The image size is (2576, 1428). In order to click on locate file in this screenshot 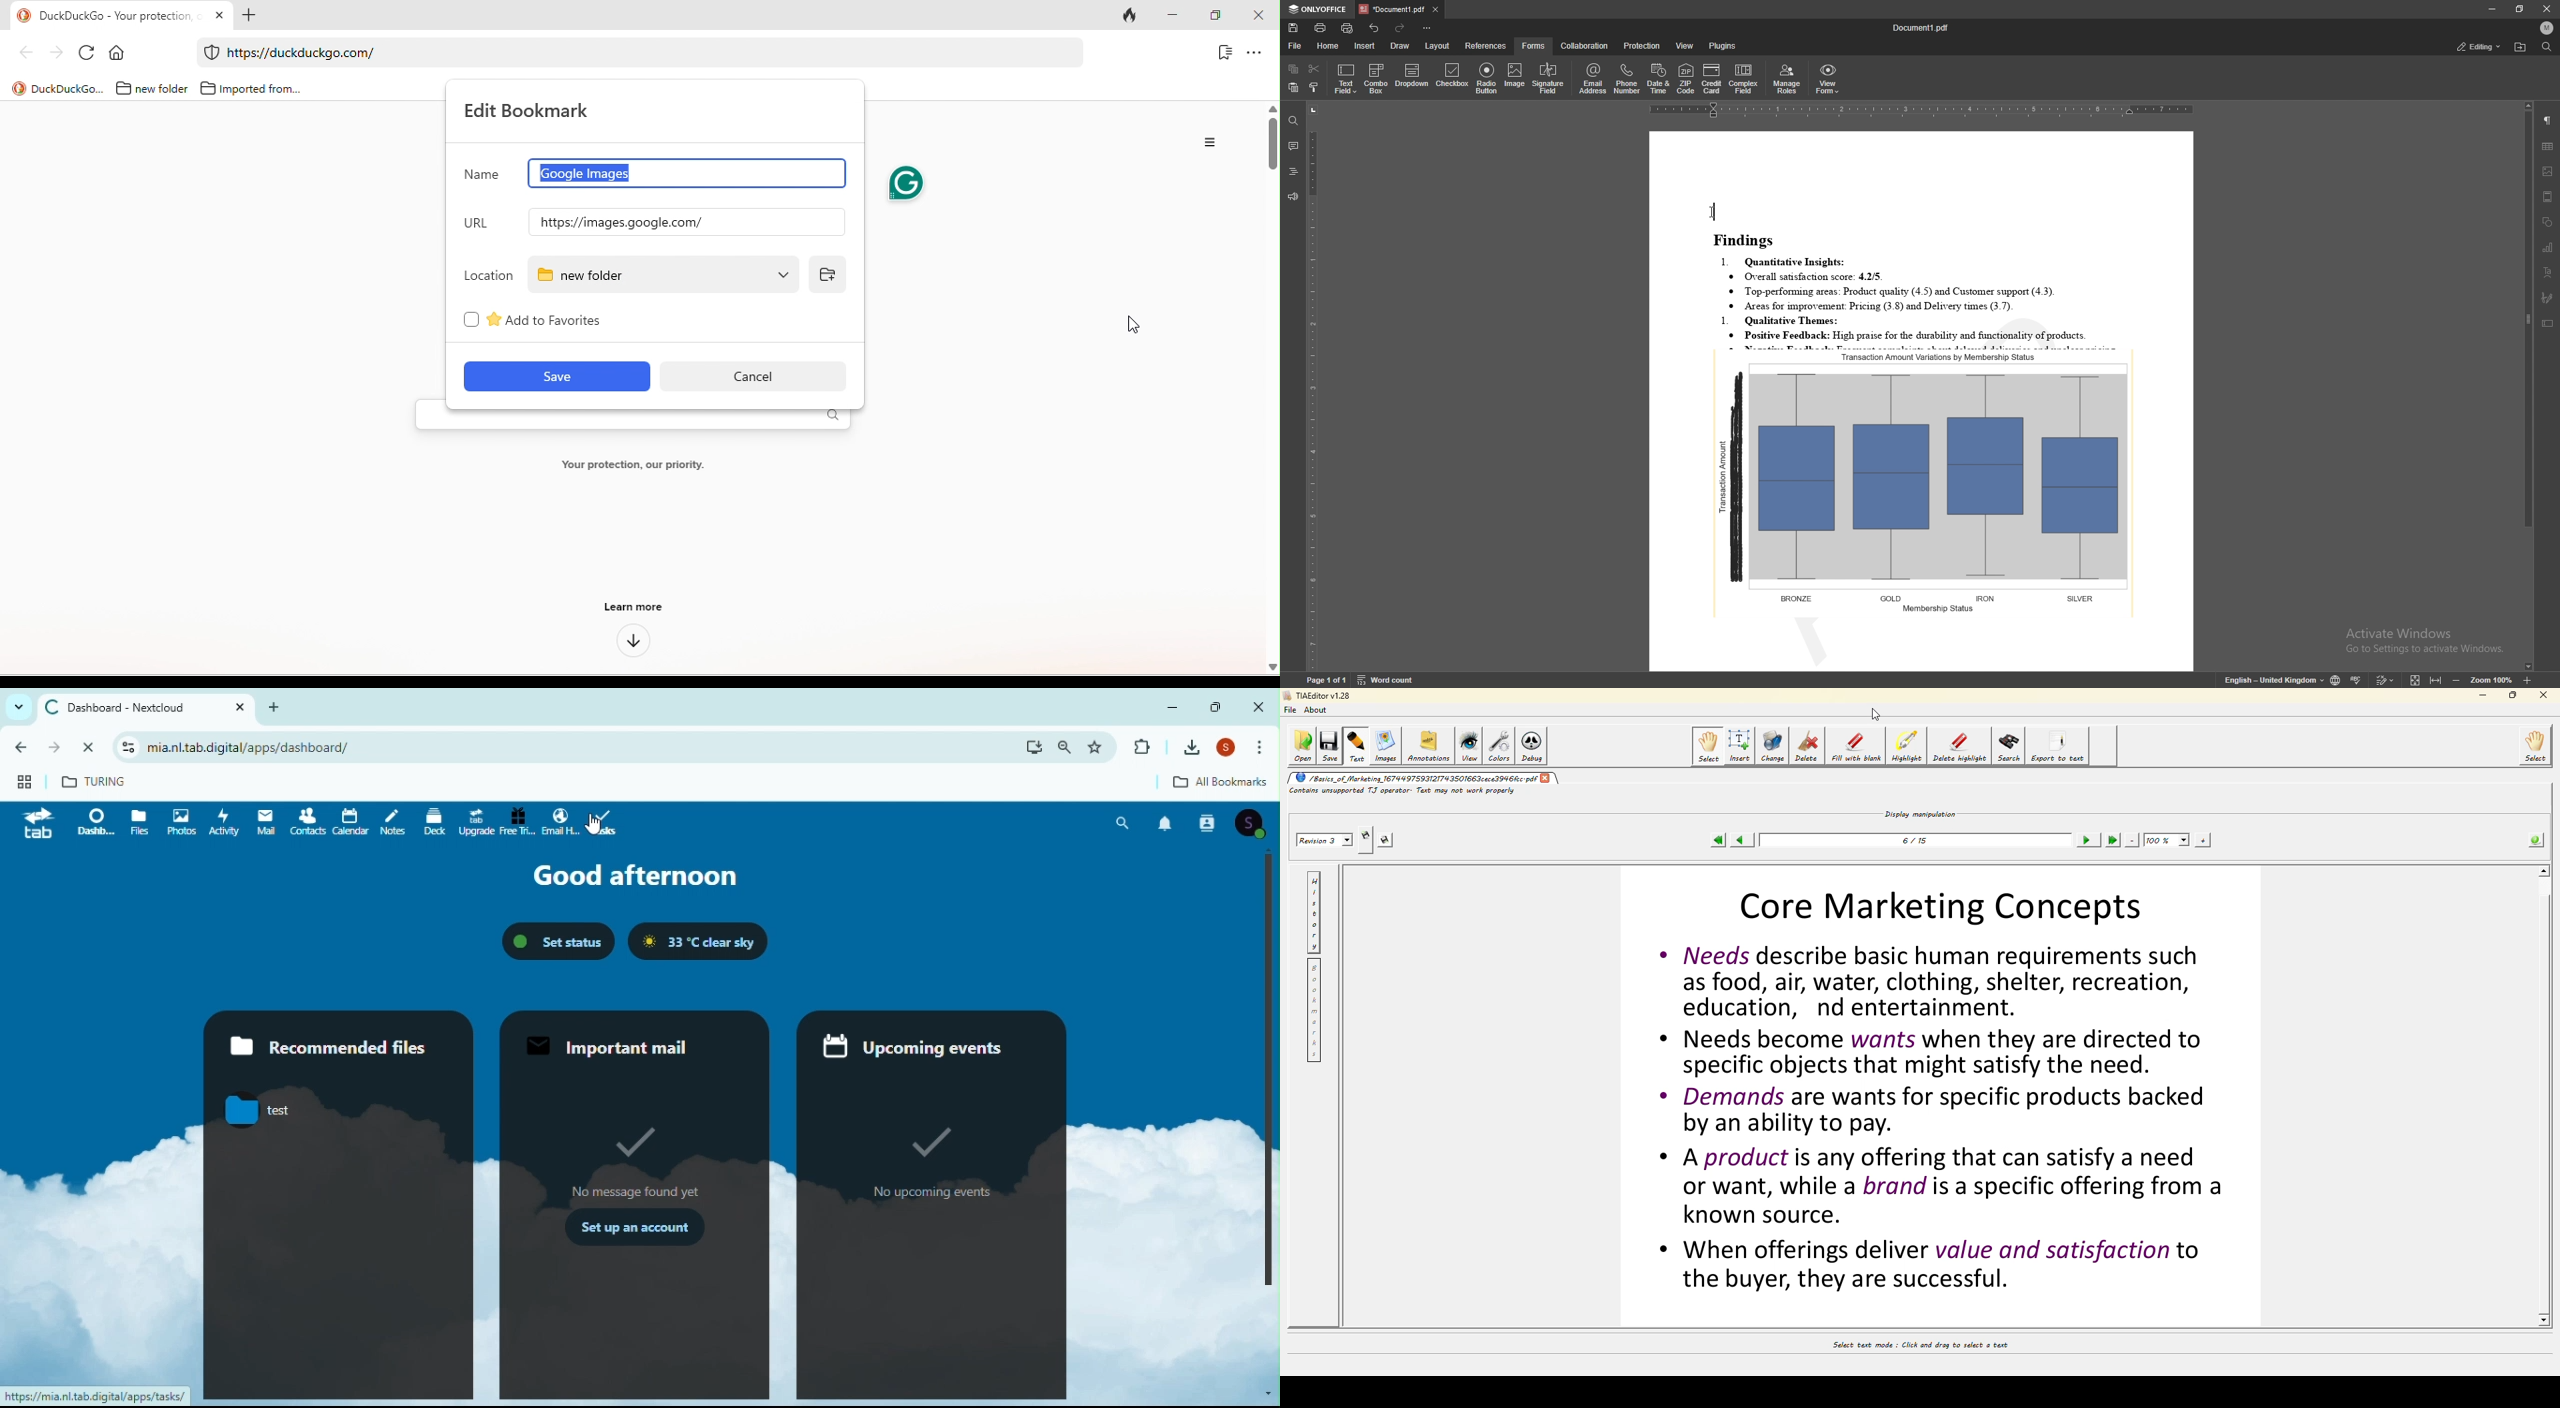, I will do `click(2520, 48)`.